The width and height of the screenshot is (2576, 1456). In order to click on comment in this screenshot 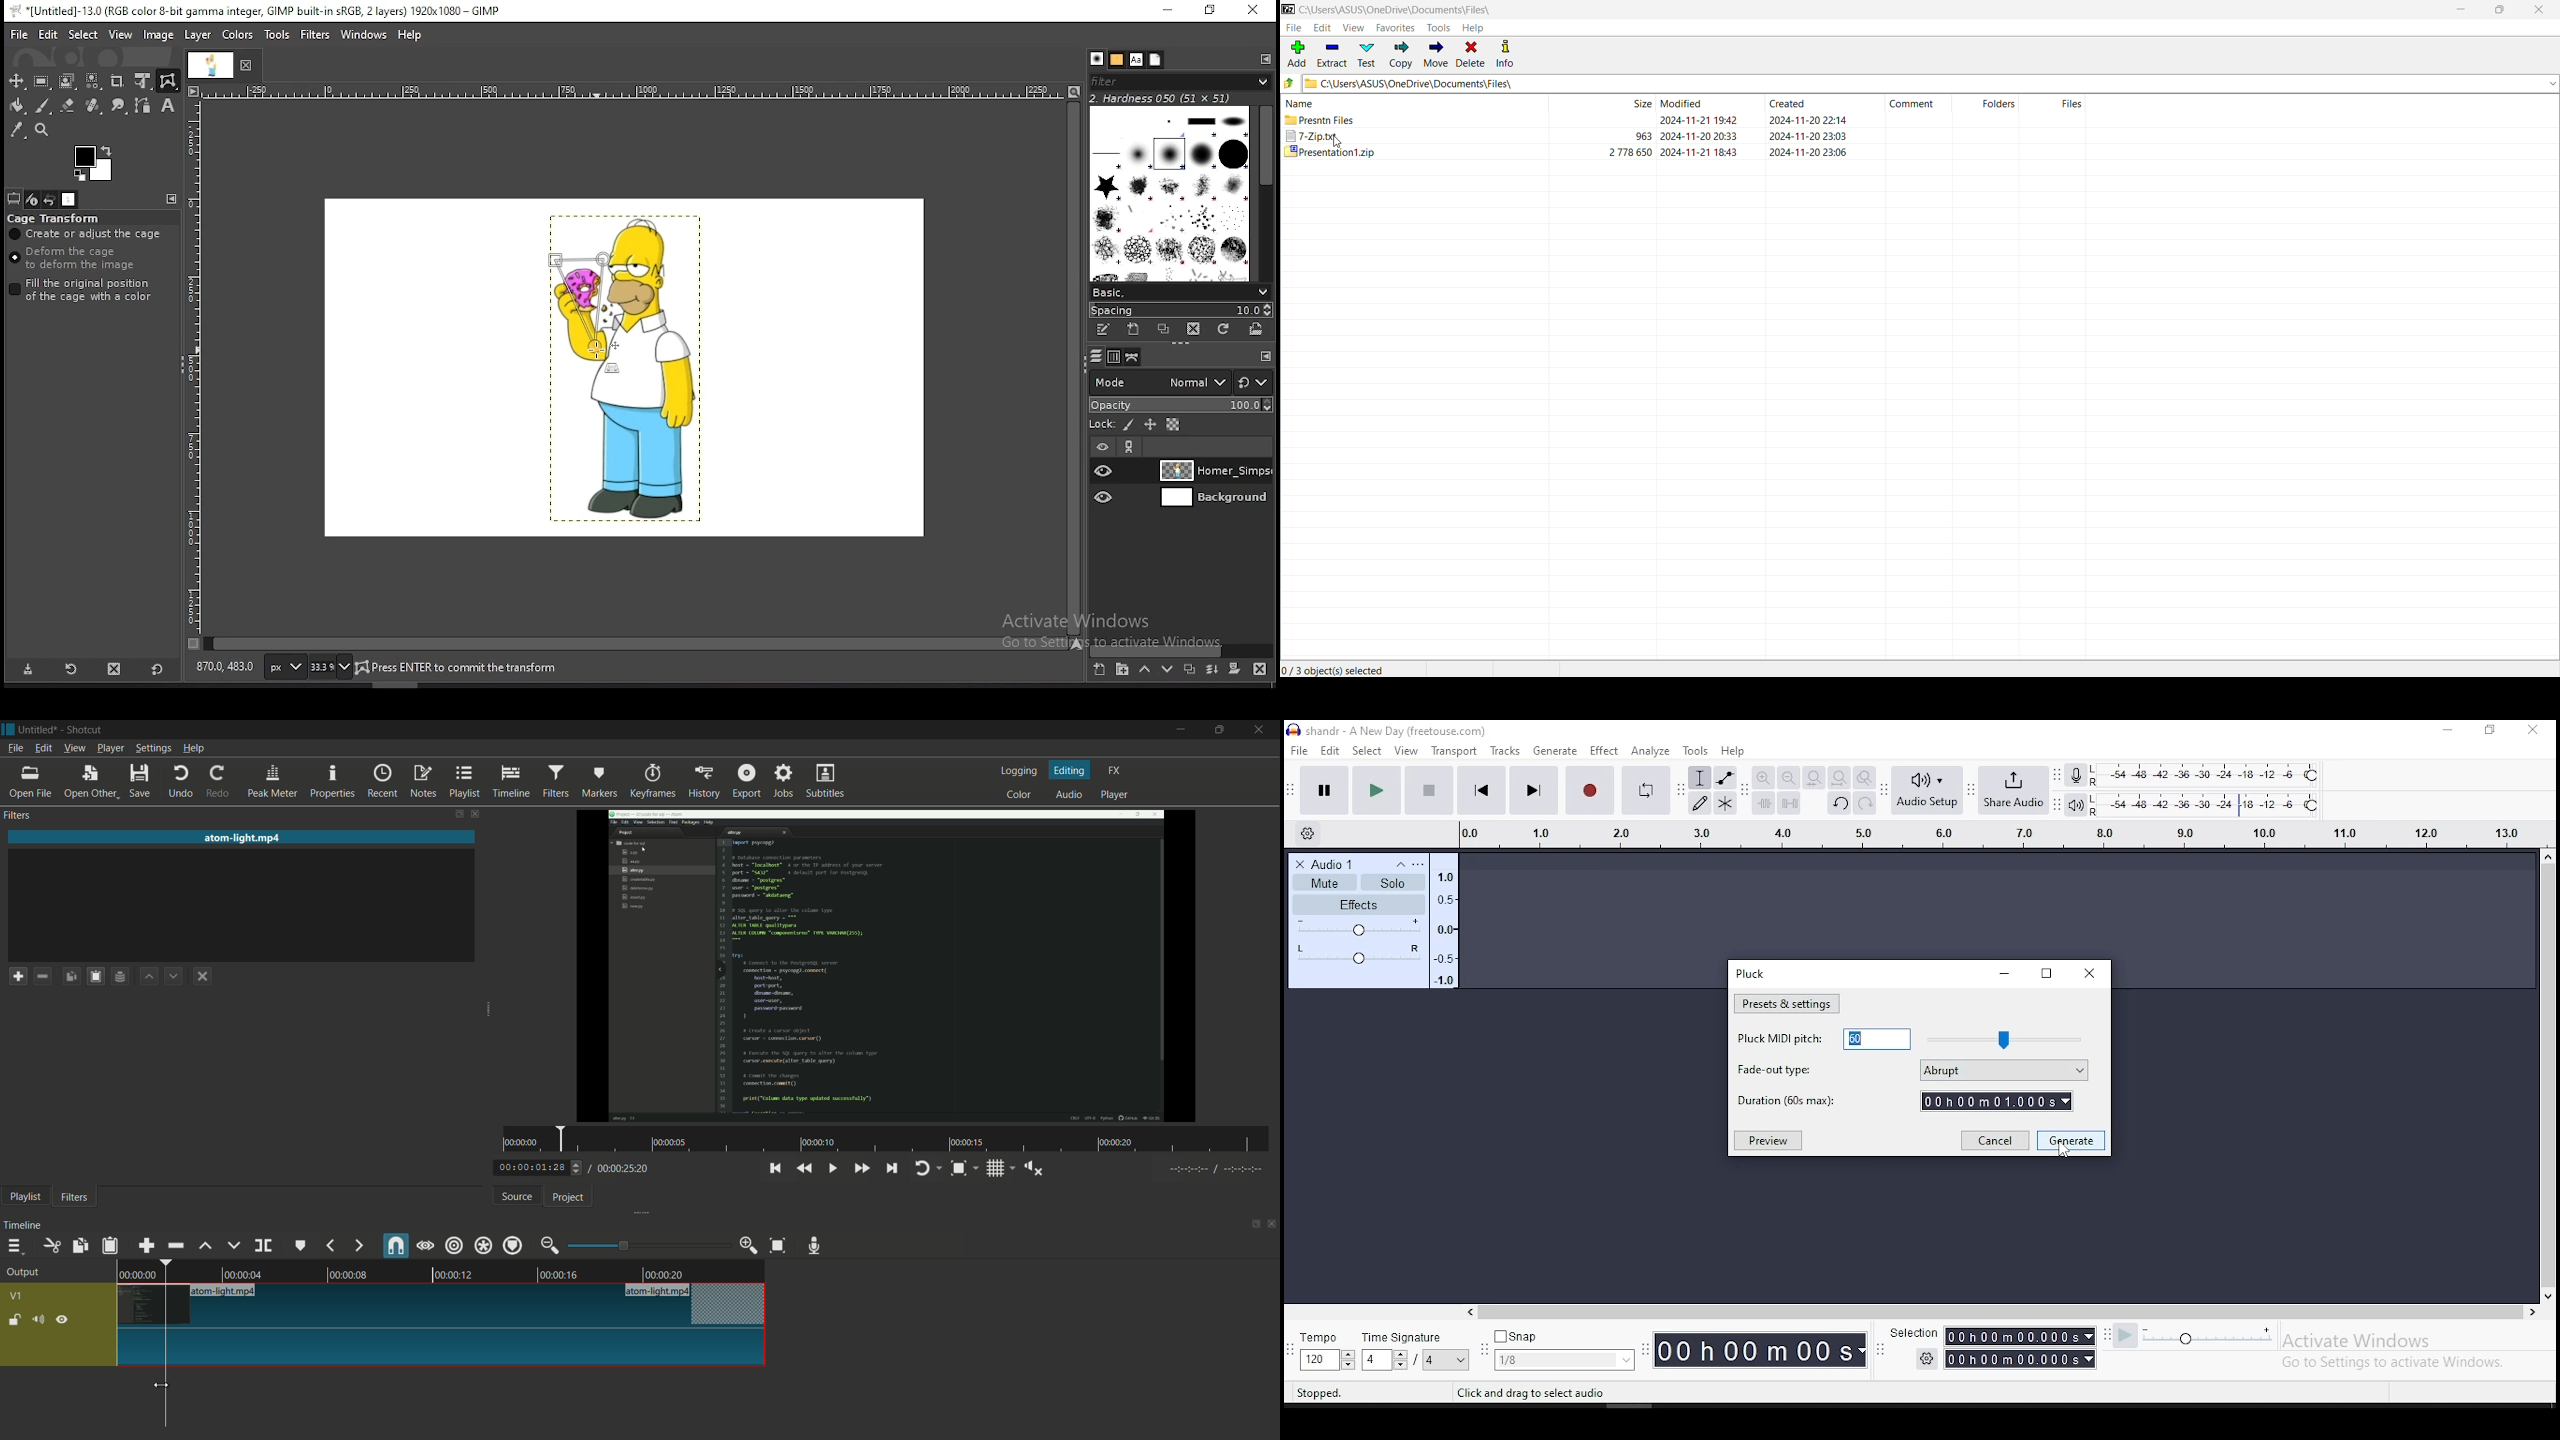, I will do `click(1911, 103)`.